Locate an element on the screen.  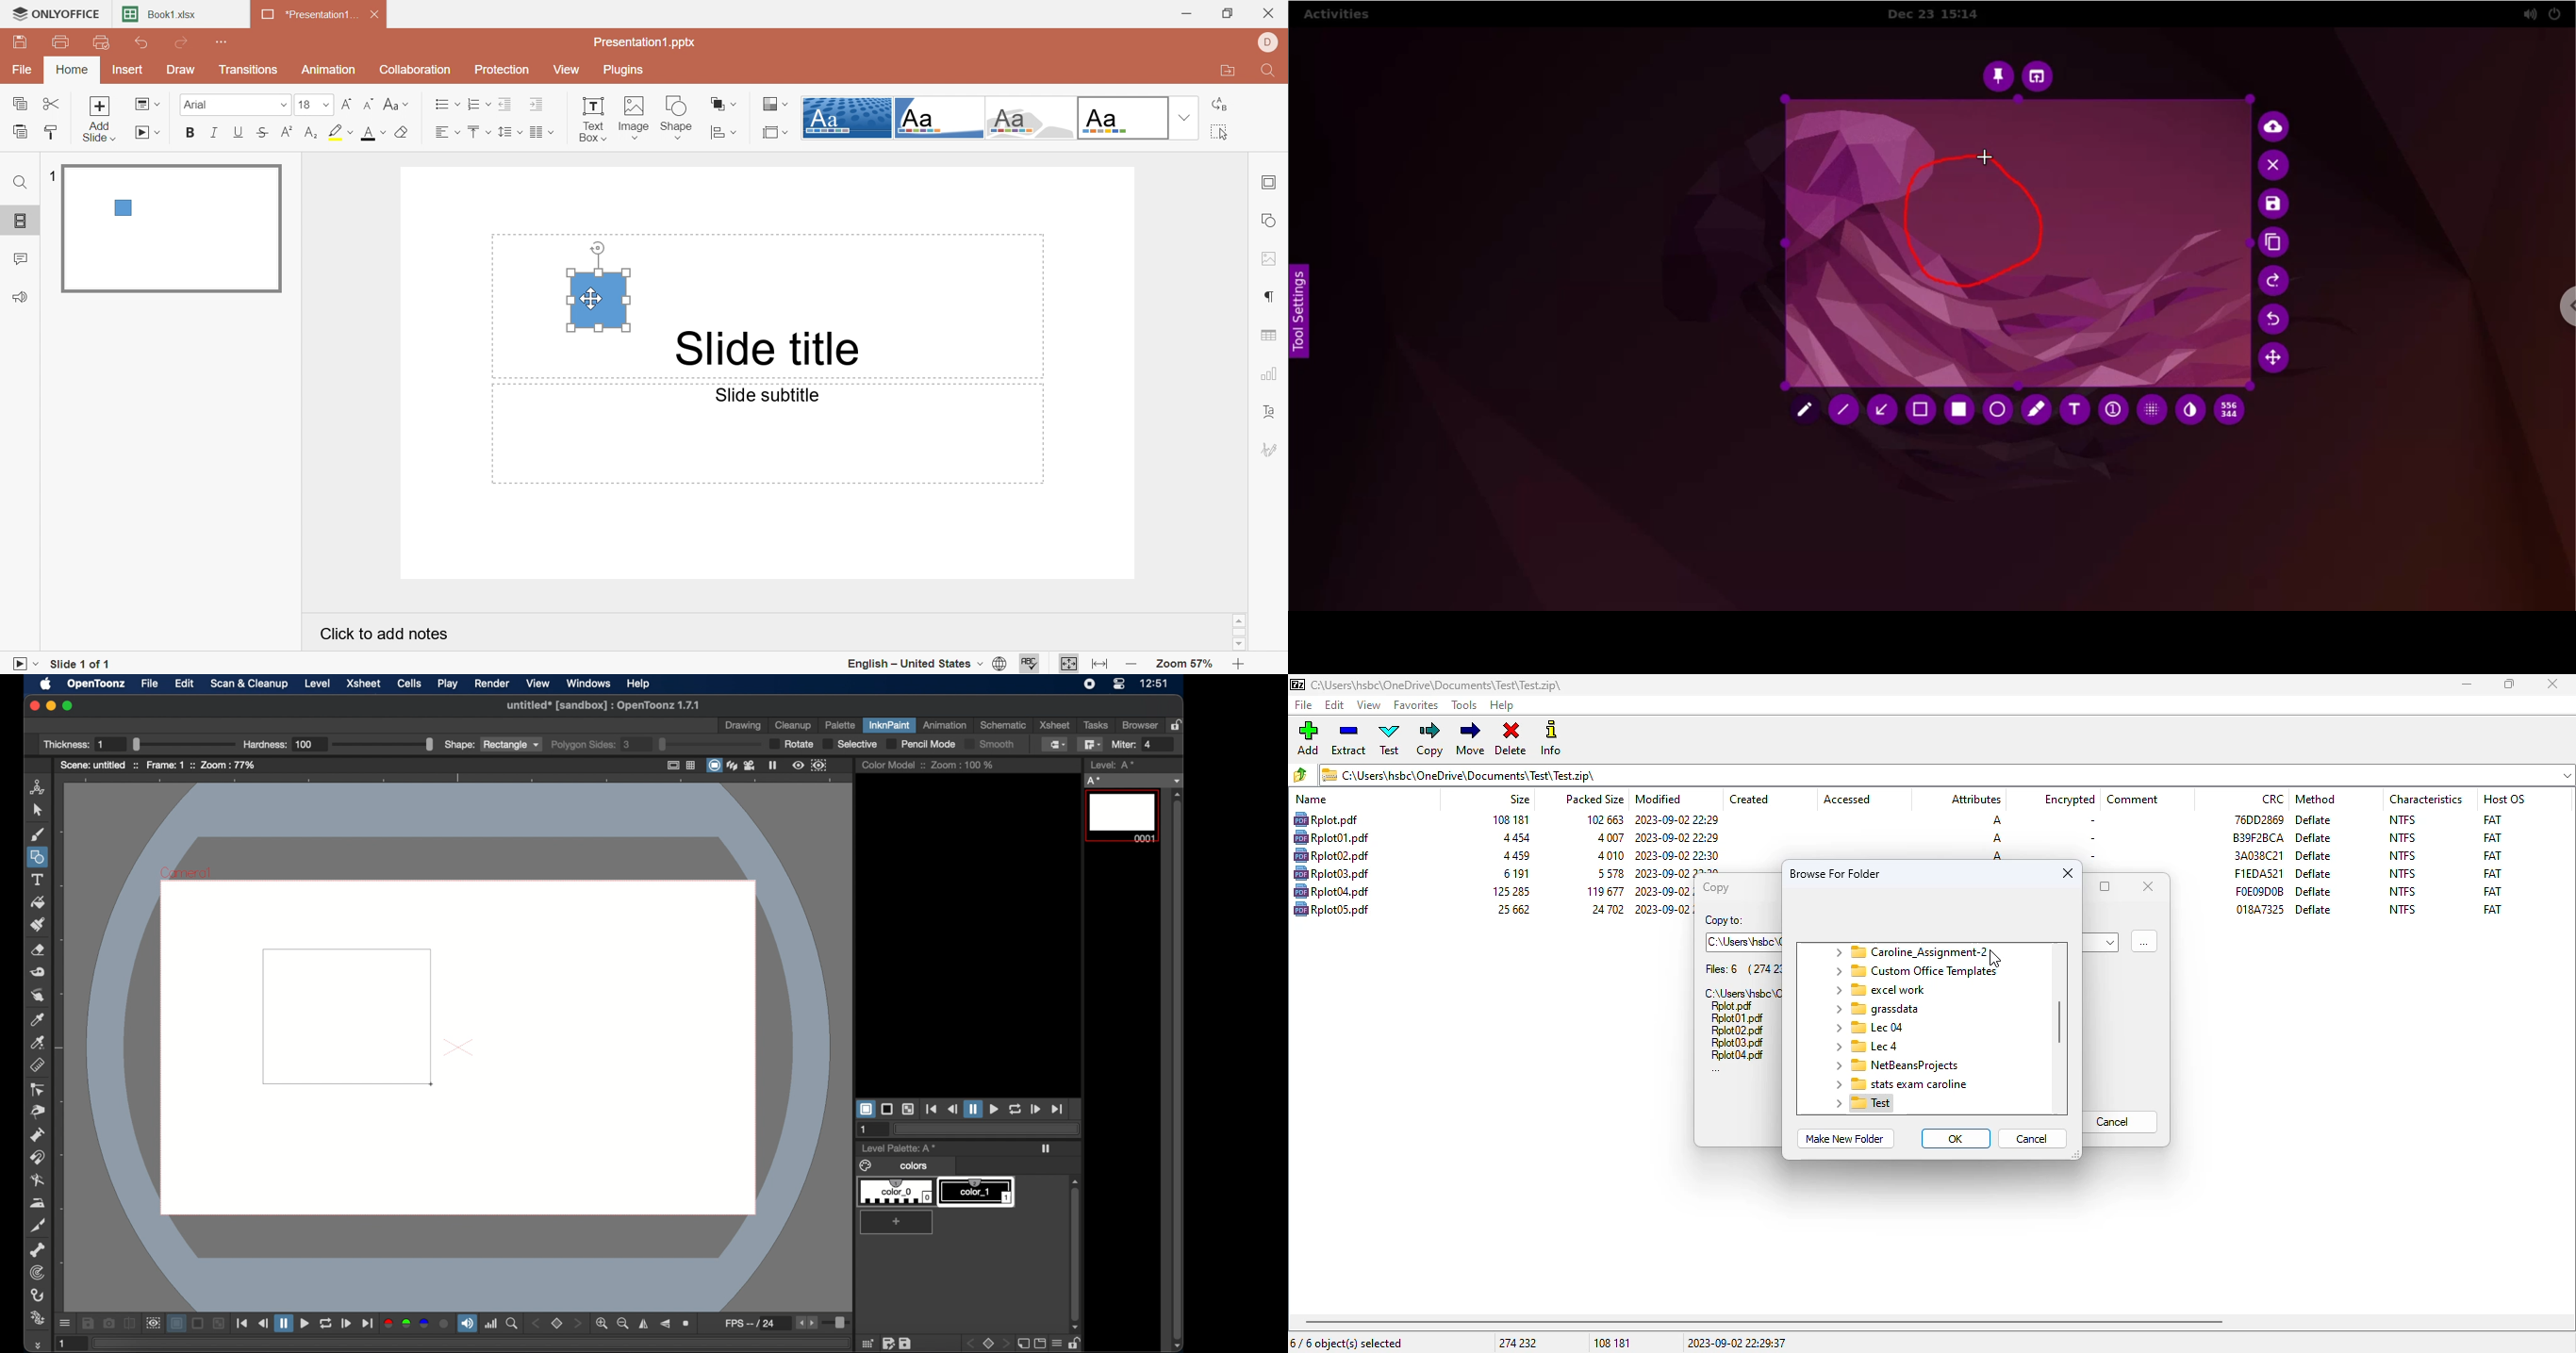
Change color theme is located at coordinates (777, 103).